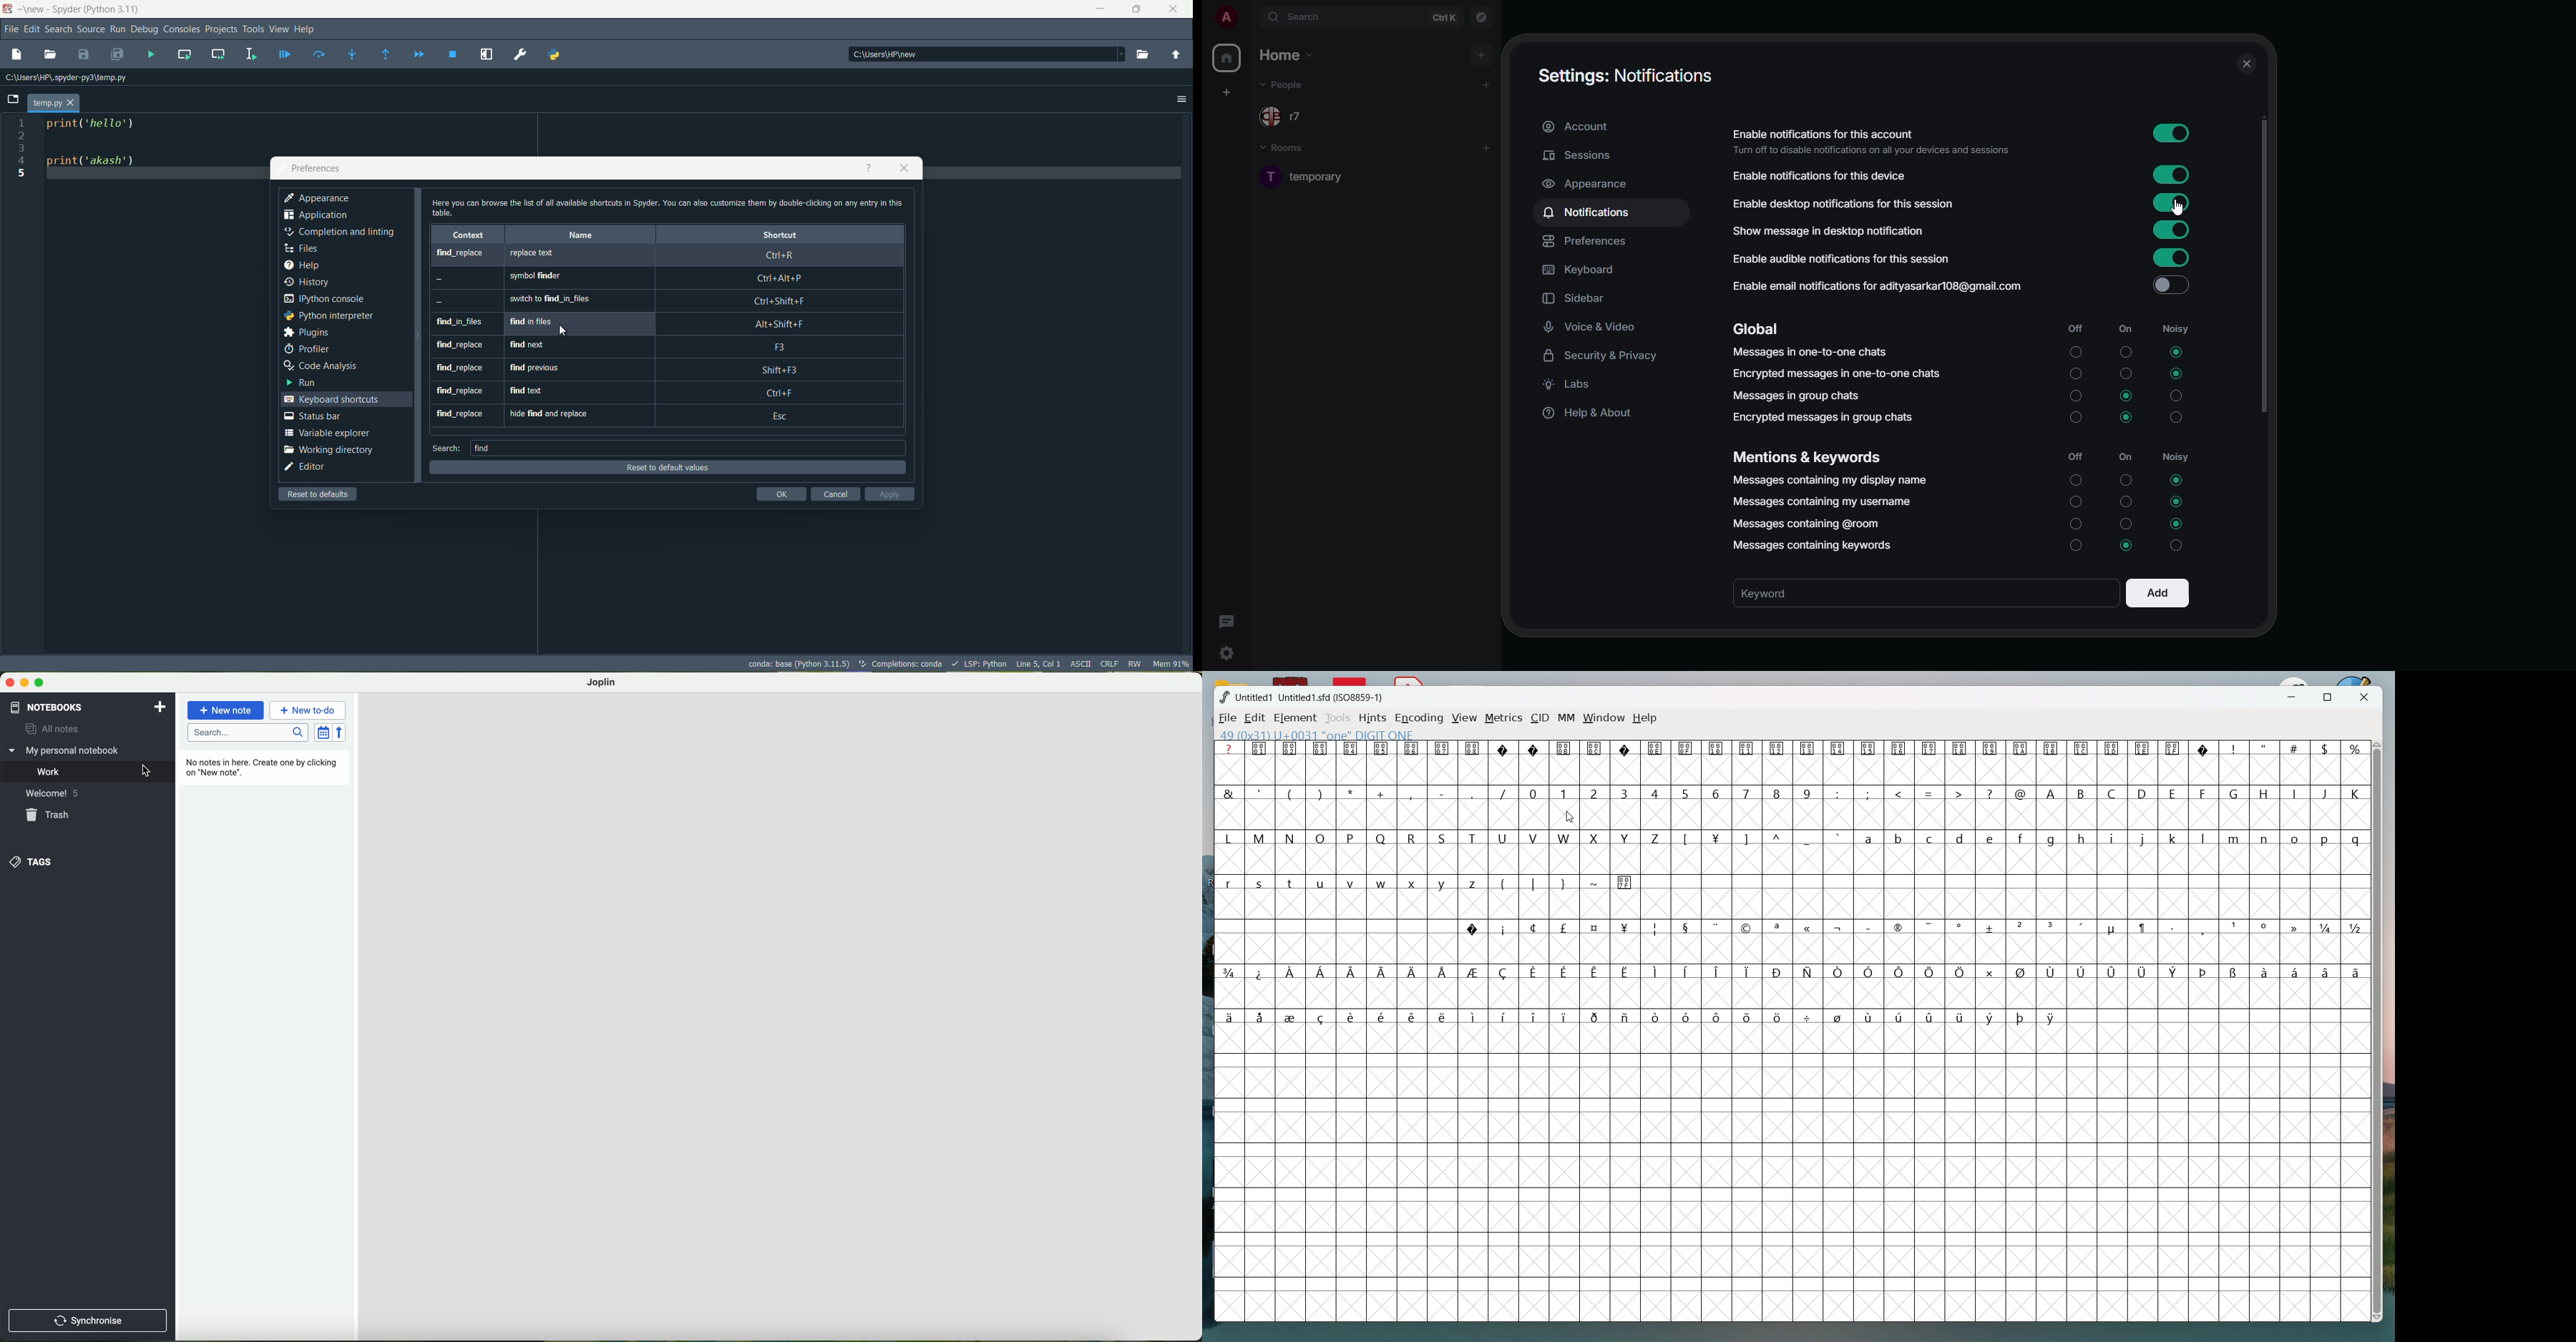 This screenshot has width=2576, height=1344. What do you see at coordinates (2234, 837) in the screenshot?
I see `m` at bounding box center [2234, 837].